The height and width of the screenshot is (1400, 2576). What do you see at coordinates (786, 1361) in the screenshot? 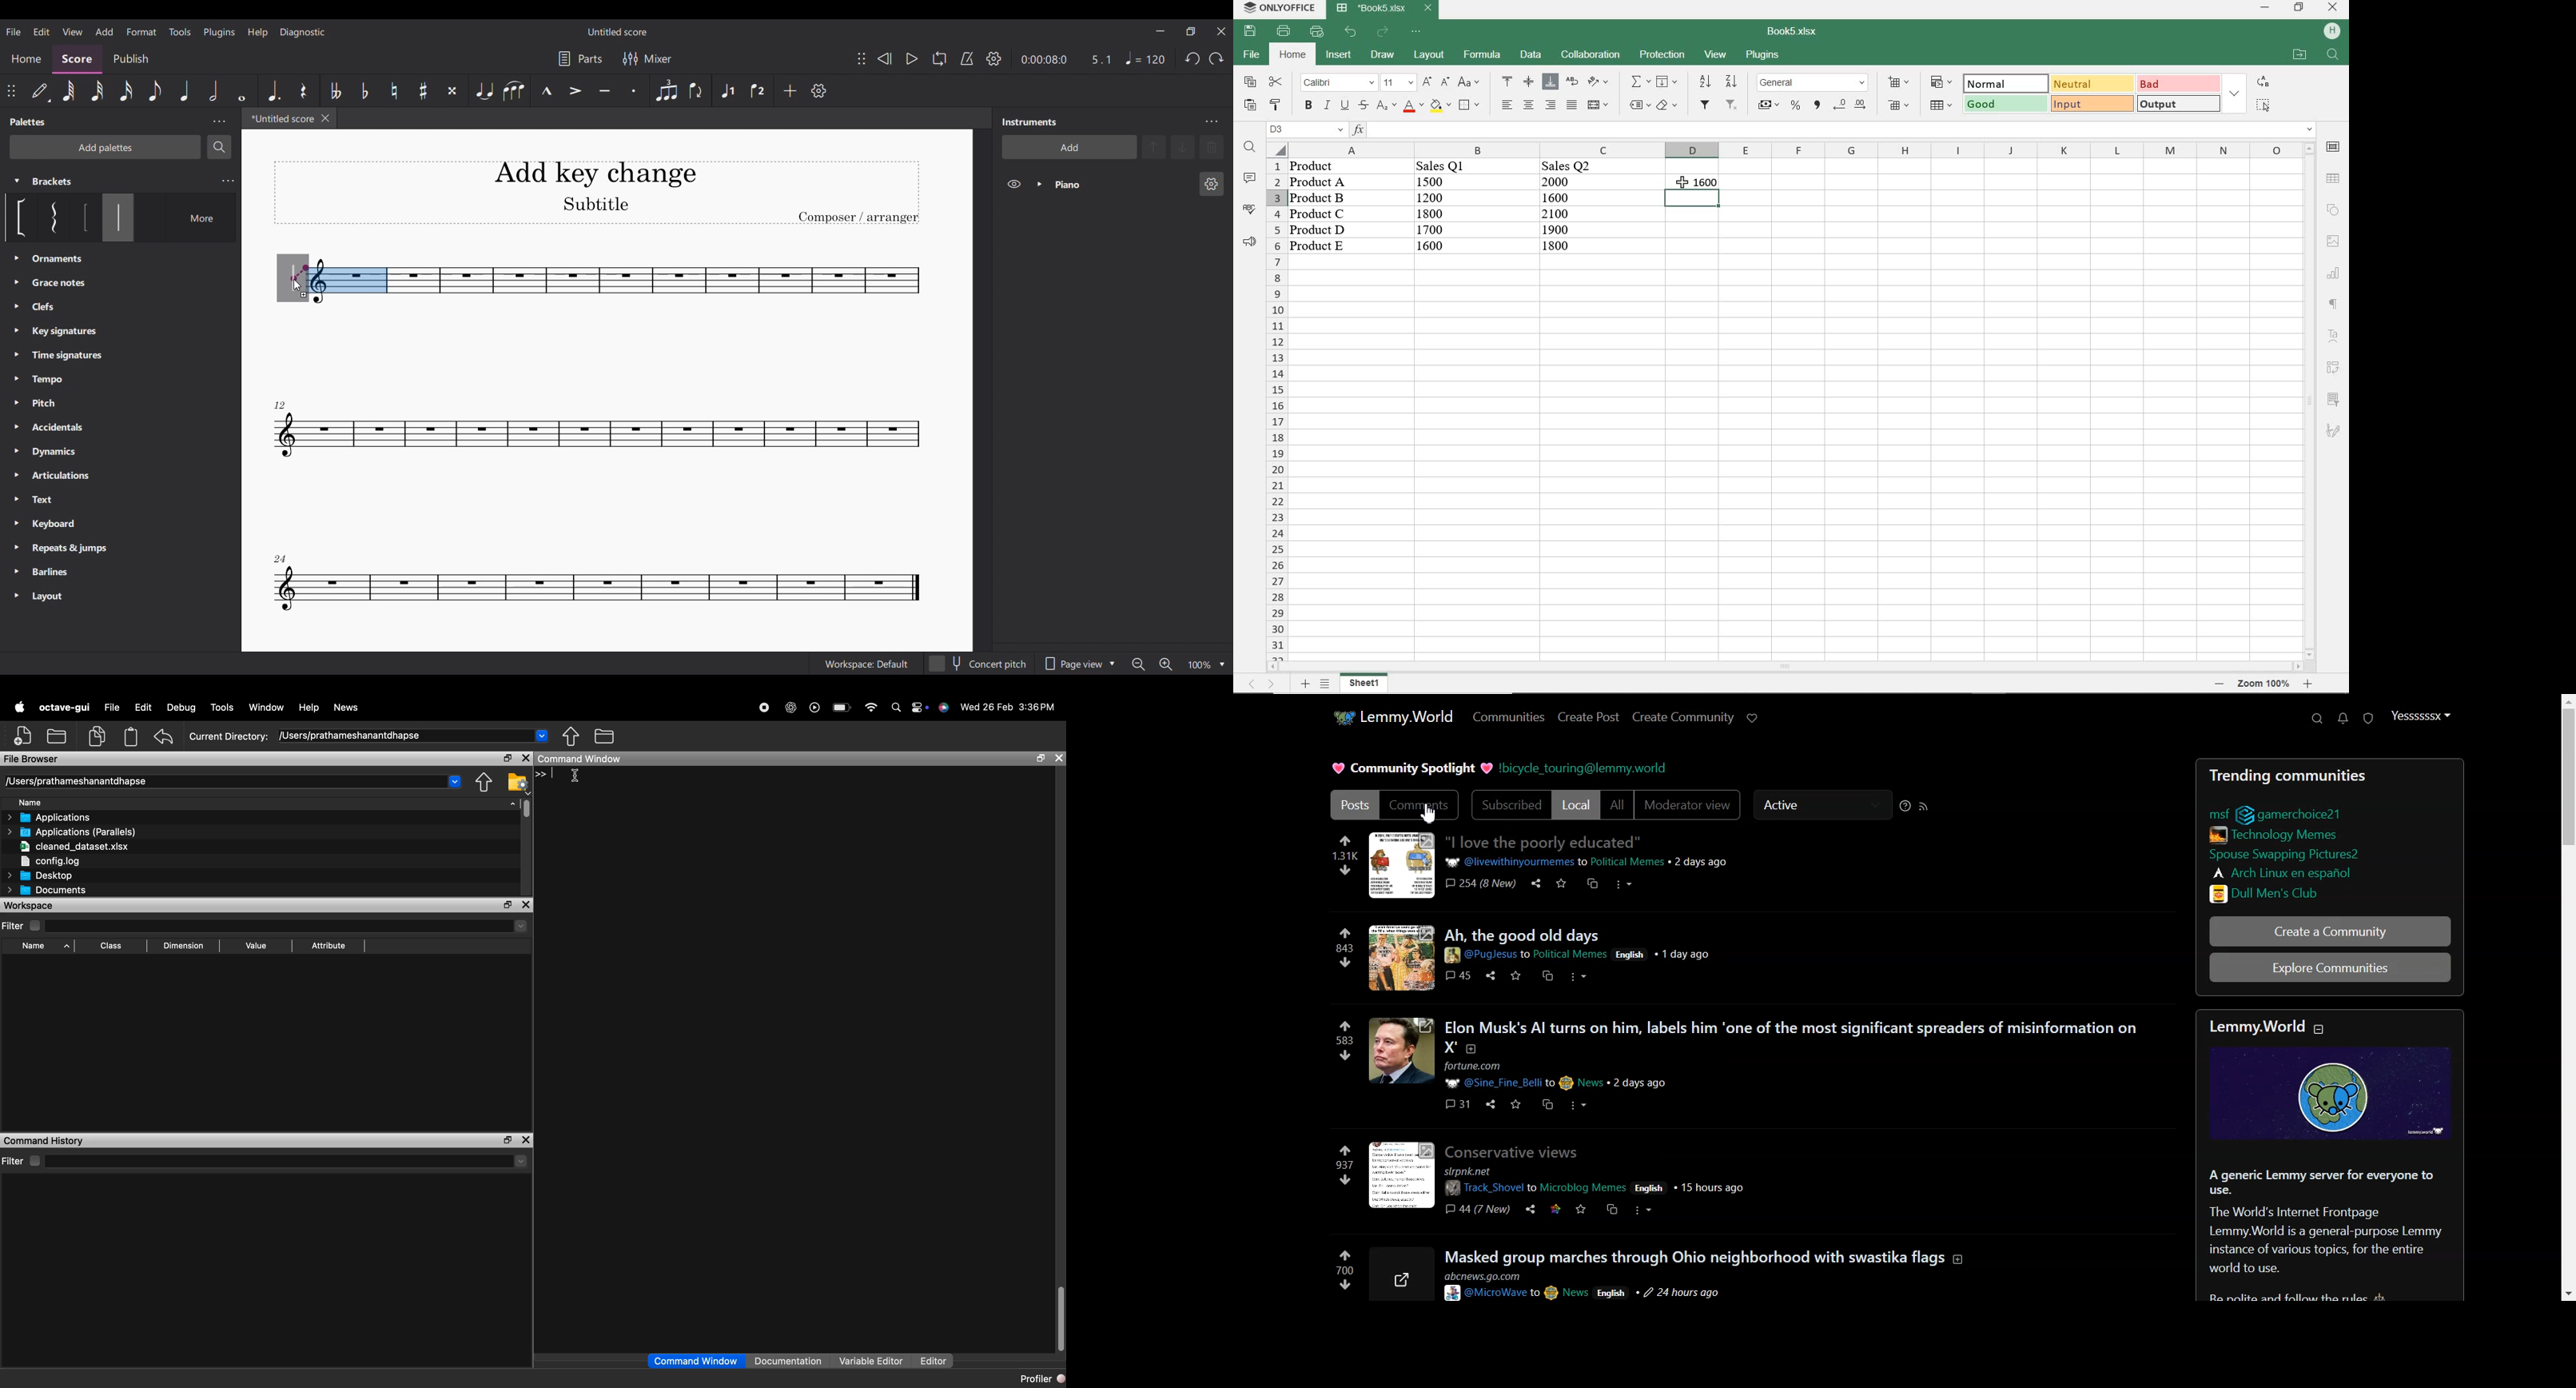
I see `Documentation` at bounding box center [786, 1361].